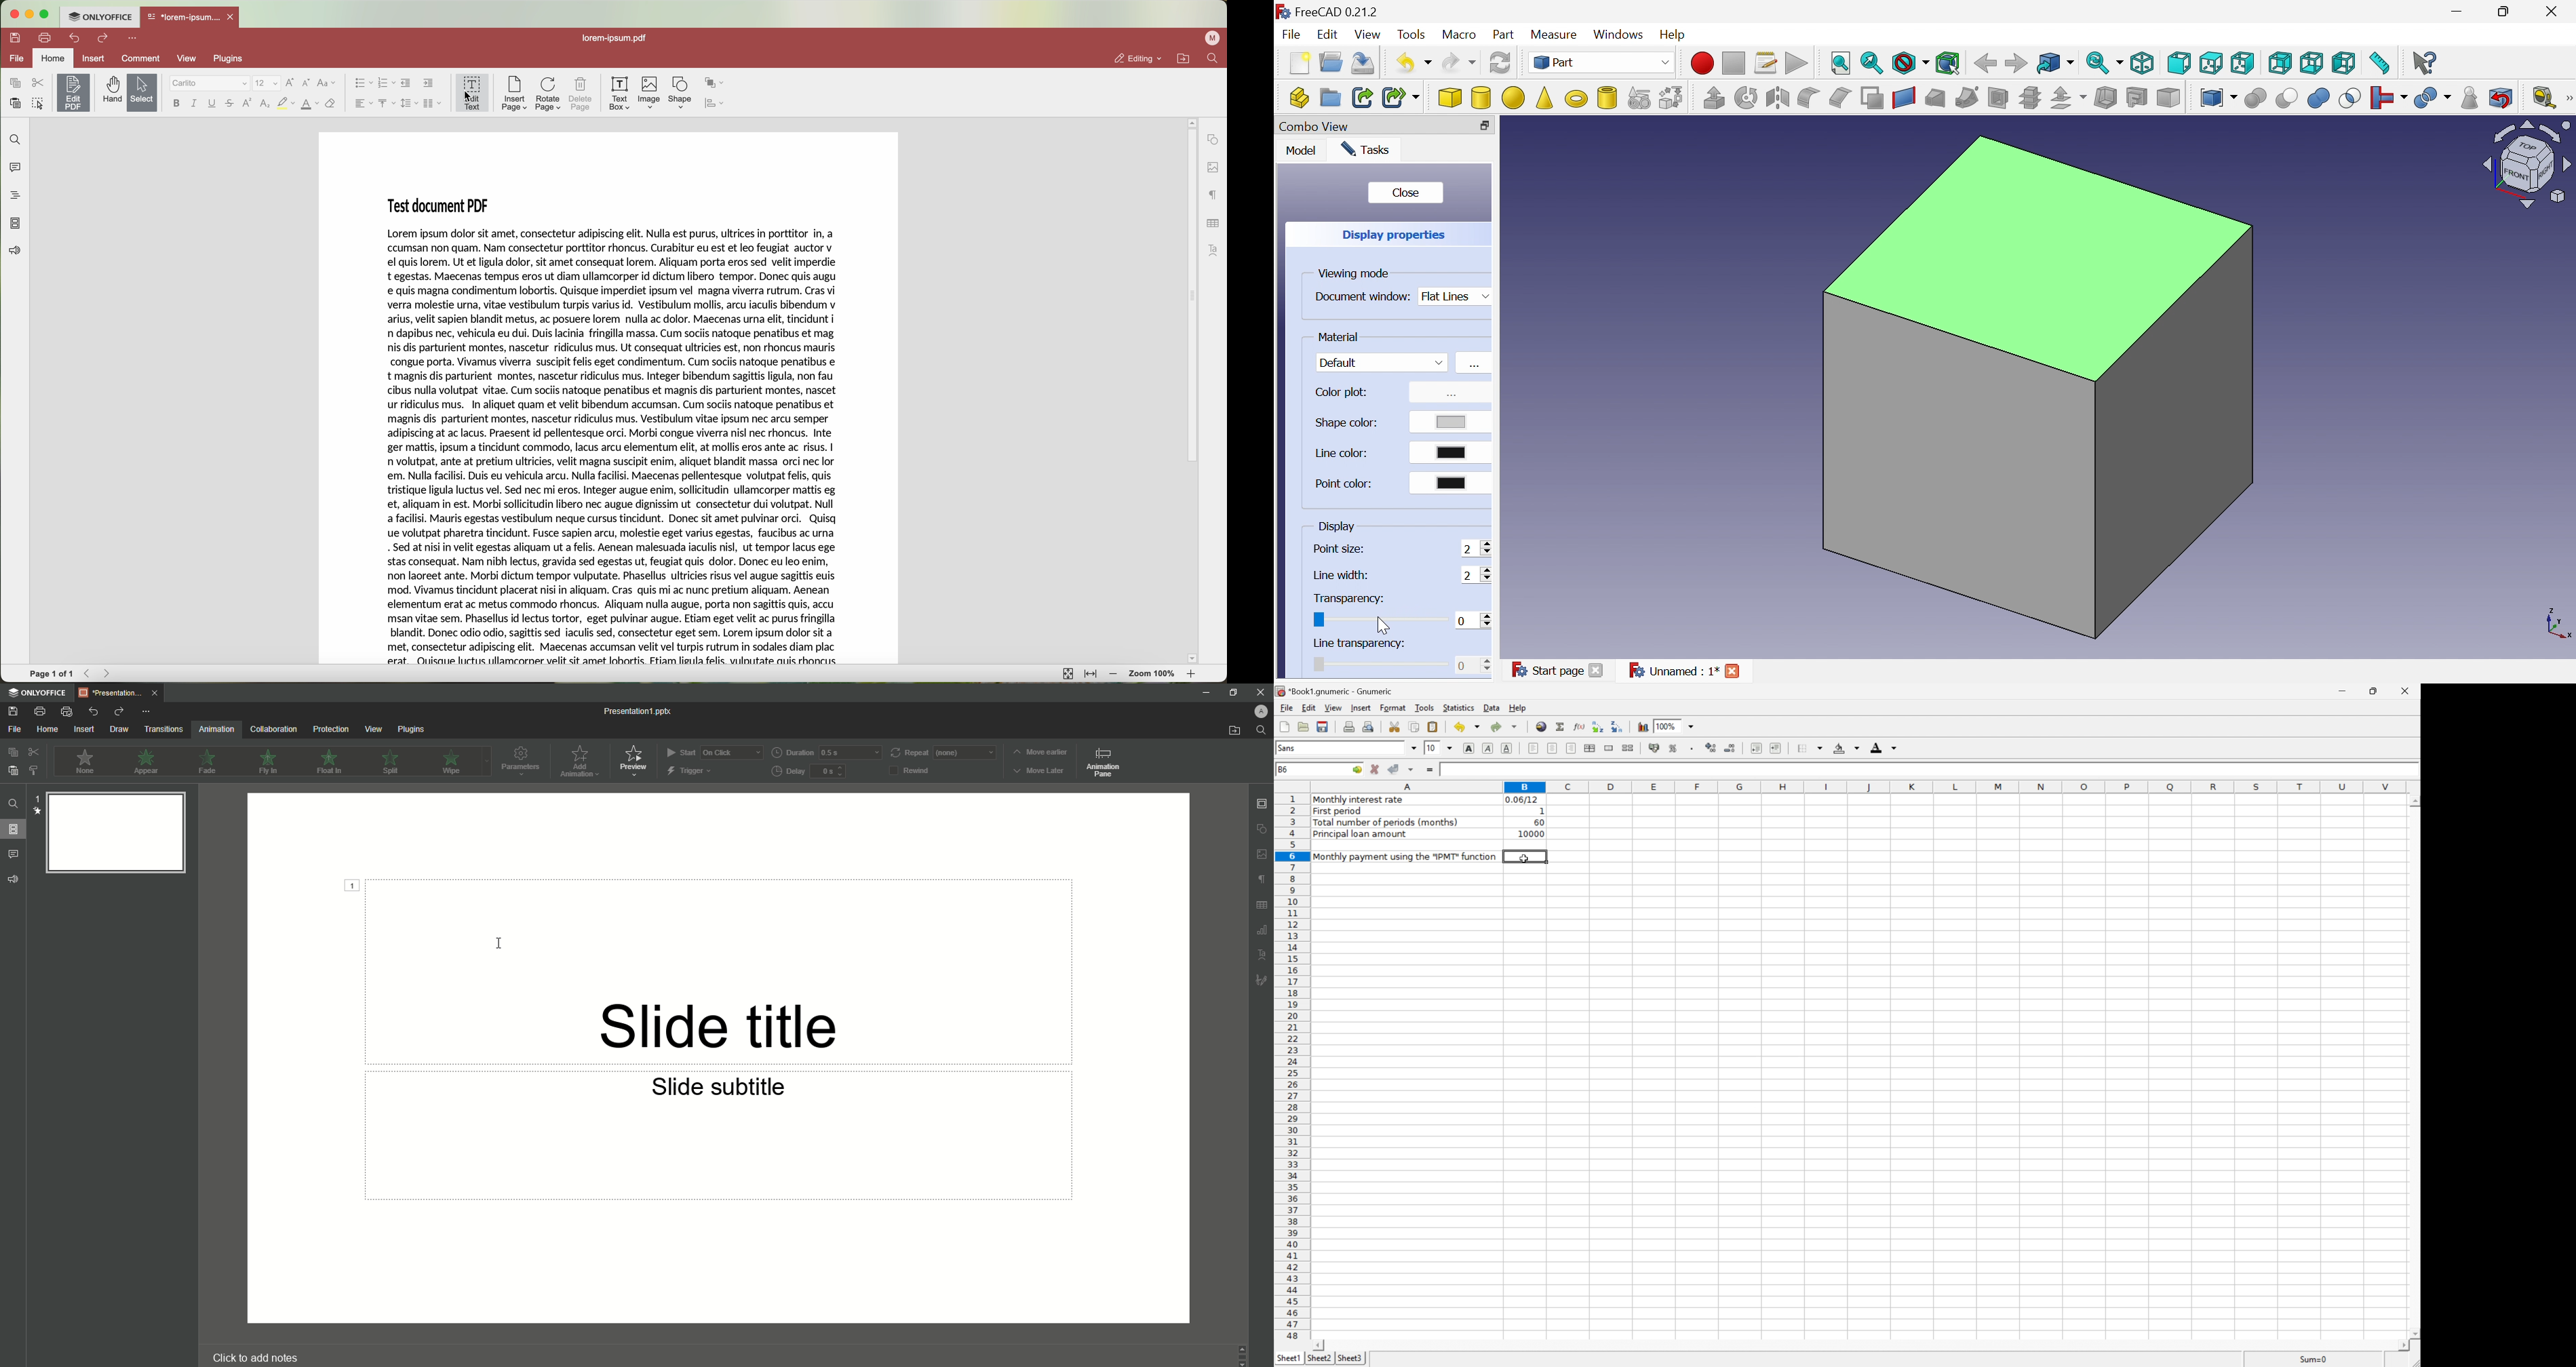 The image size is (2576, 1372). Describe the element at coordinates (1332, 707) in the screenshot. I see `View` at that location.